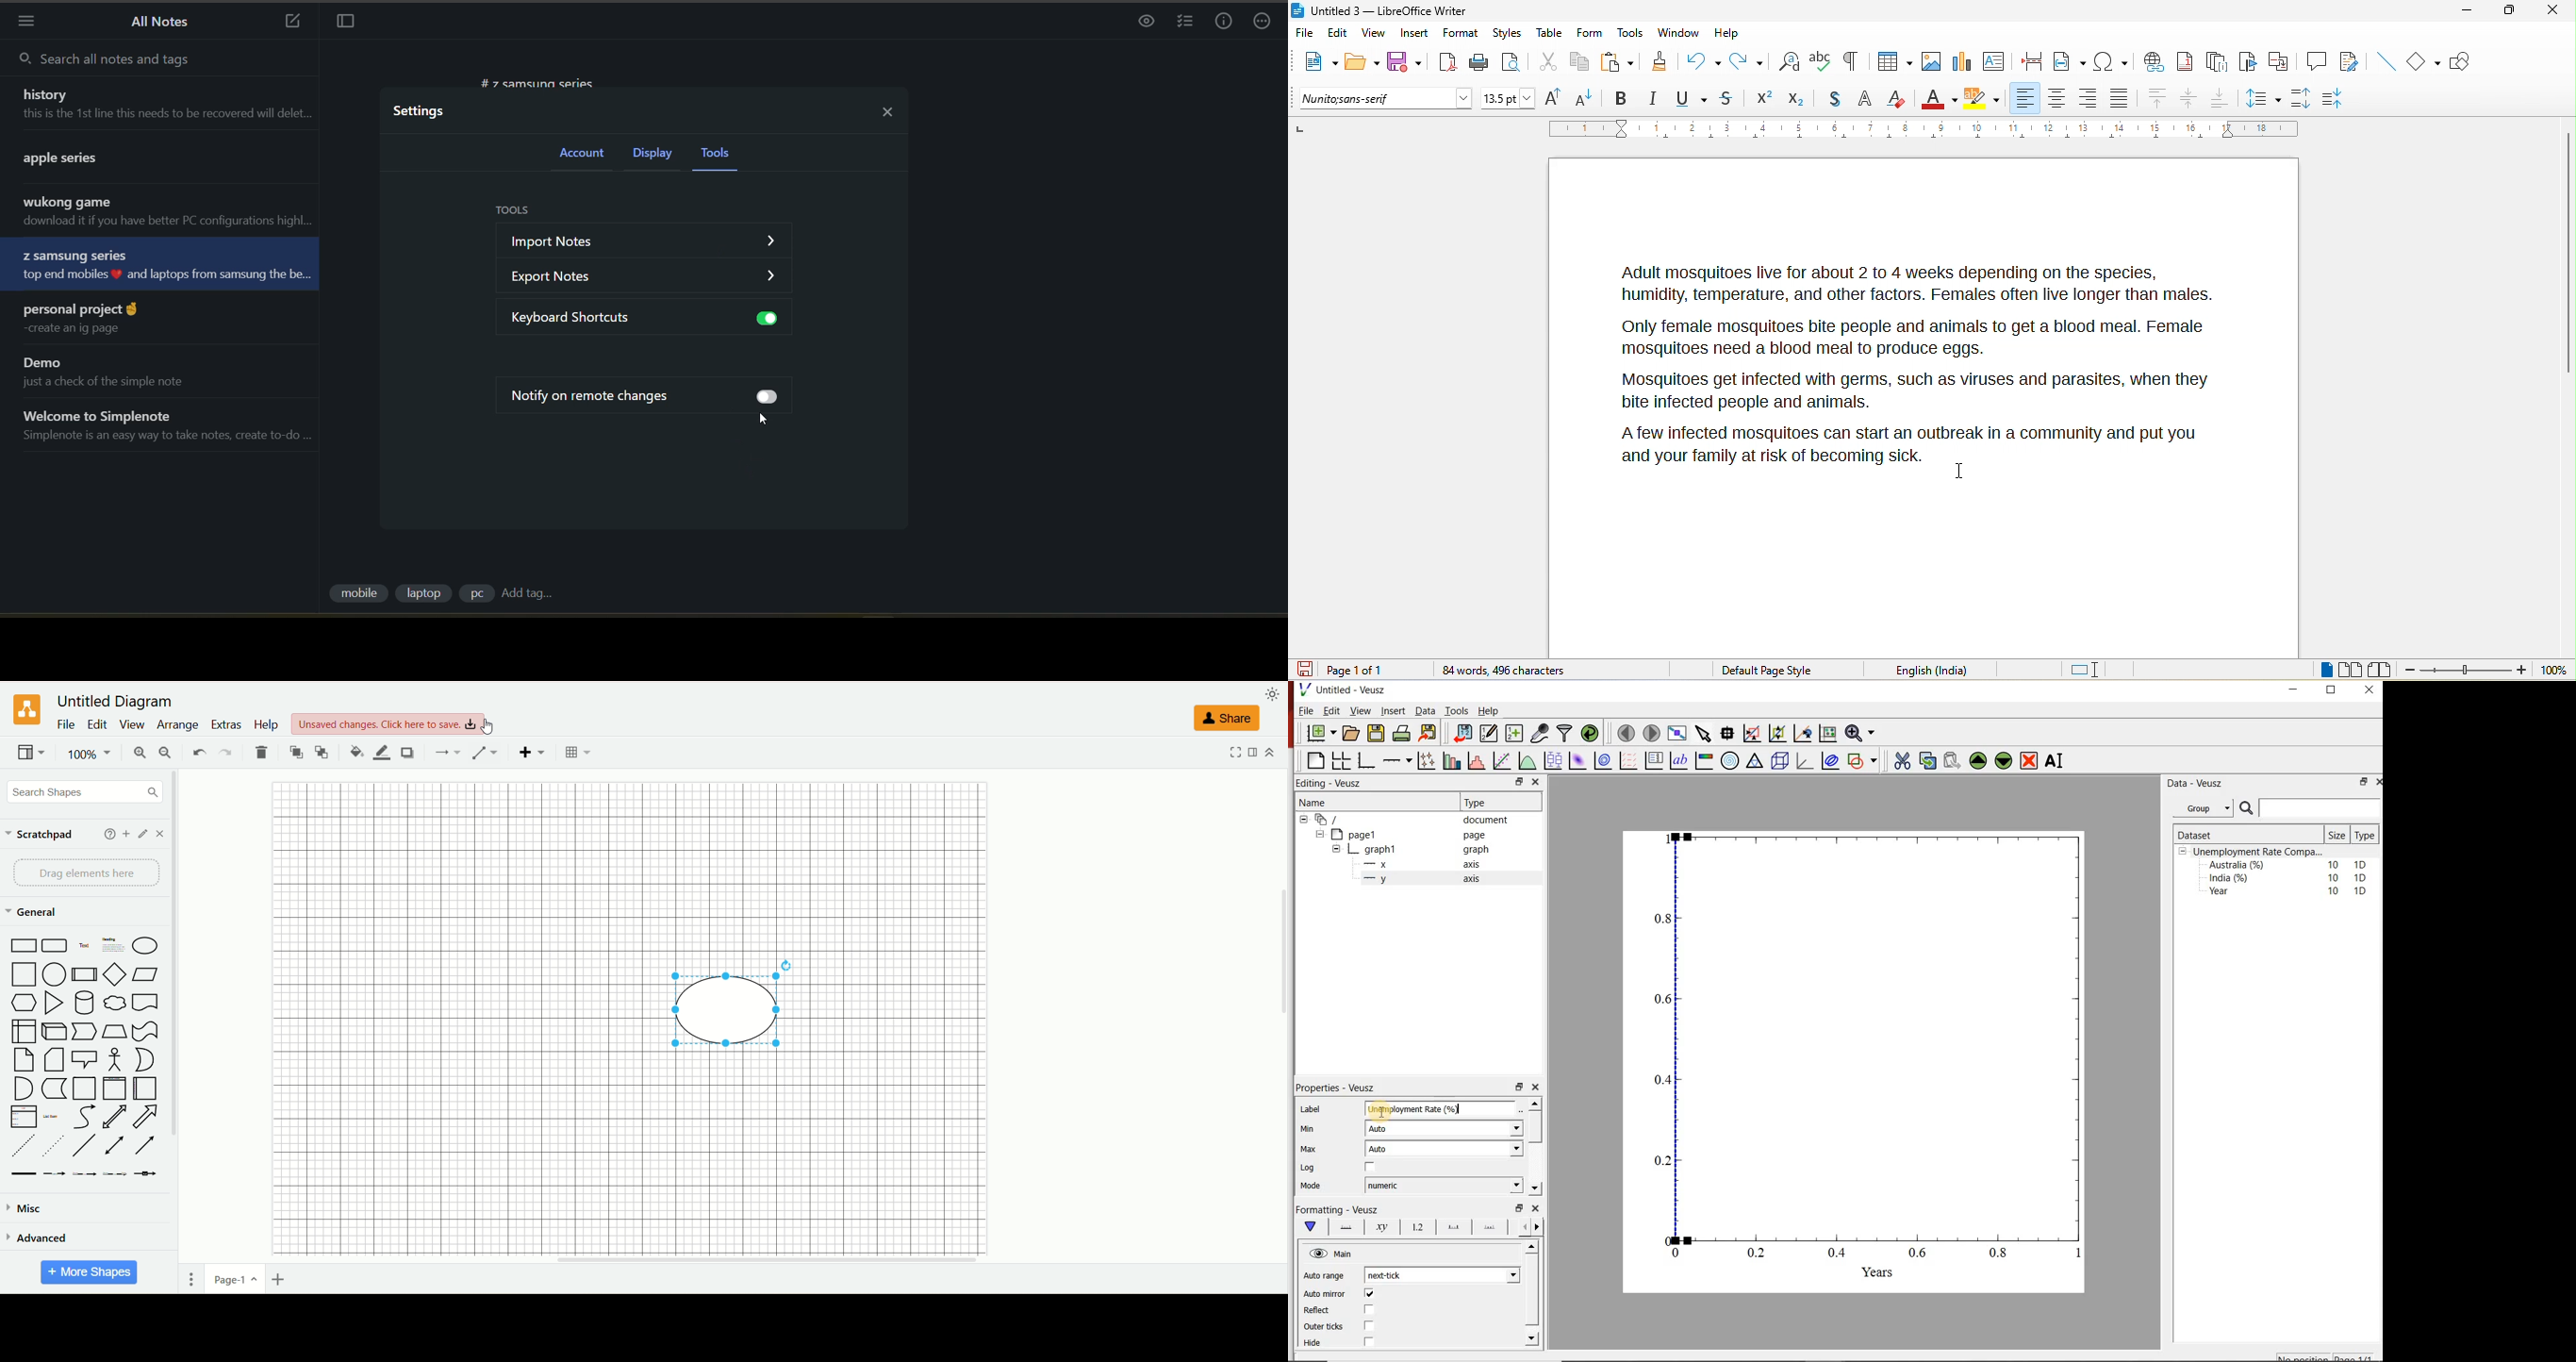  What do you see at coordinates (113, 947) in the screenshot?
I see `textbox` at bounding box center [113, 947].